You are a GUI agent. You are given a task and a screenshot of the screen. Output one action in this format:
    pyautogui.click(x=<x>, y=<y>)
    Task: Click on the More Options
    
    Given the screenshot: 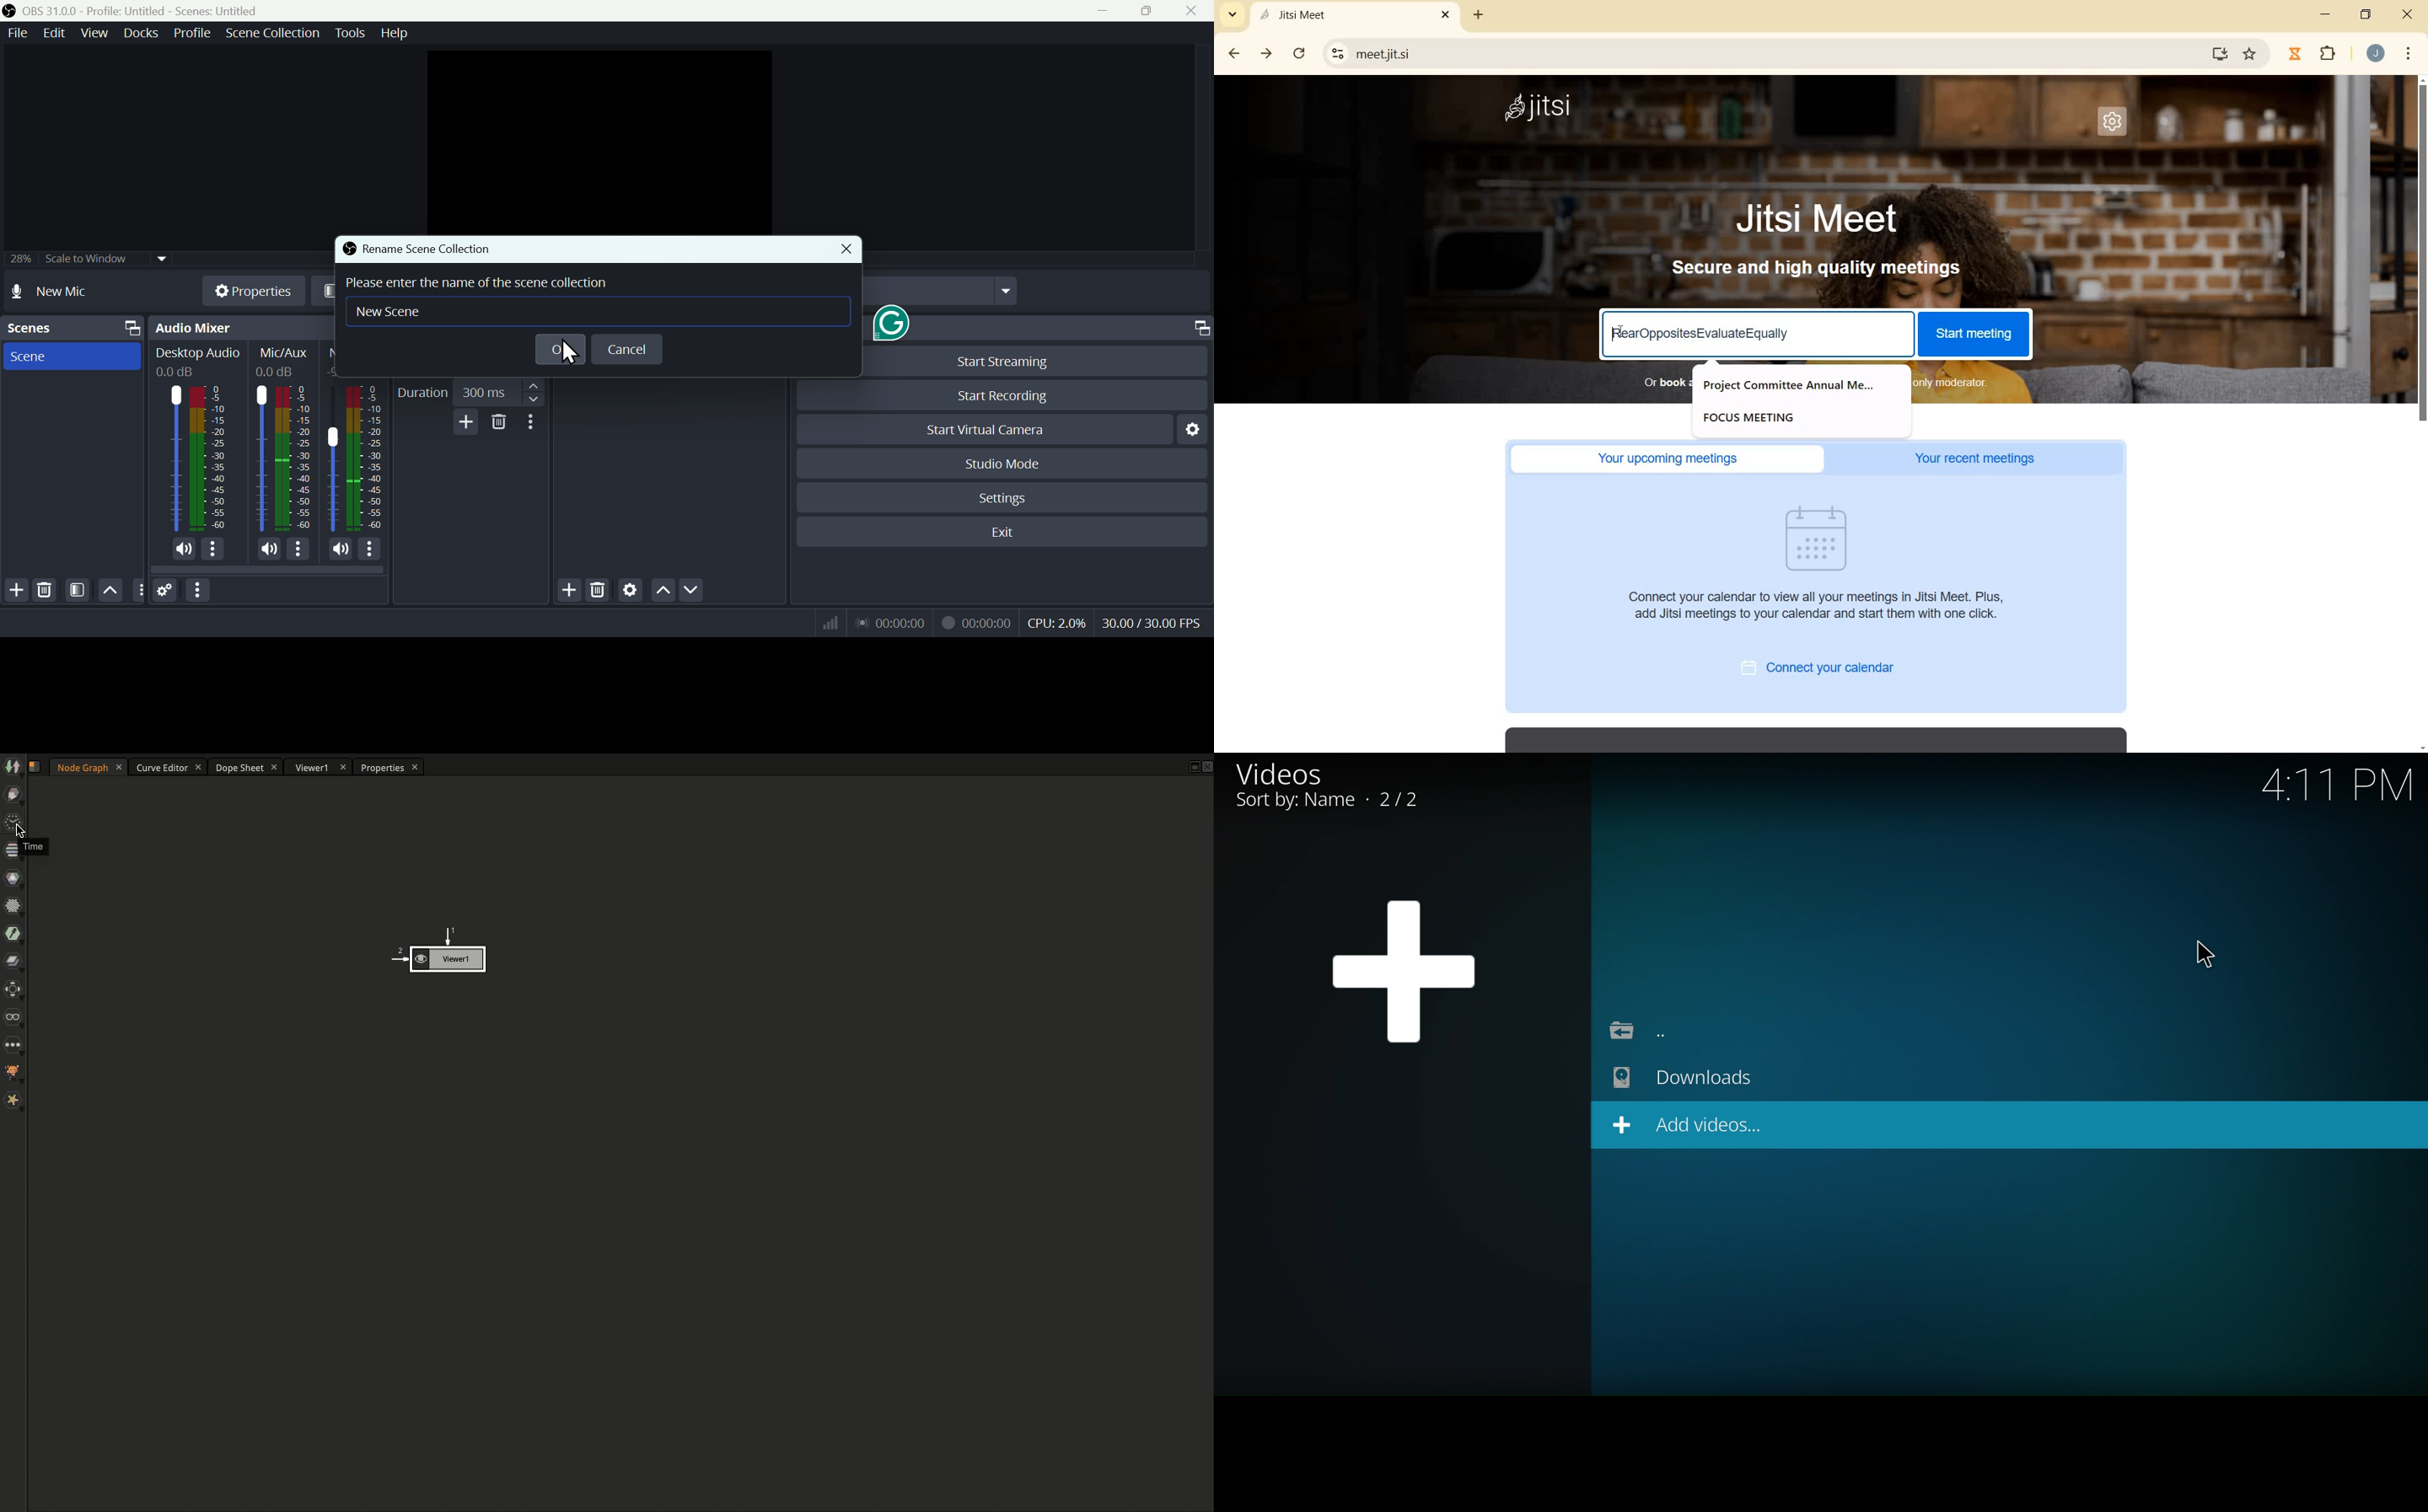 What is the action you would take?
    pyautogui.click(x=300, y=549)
    